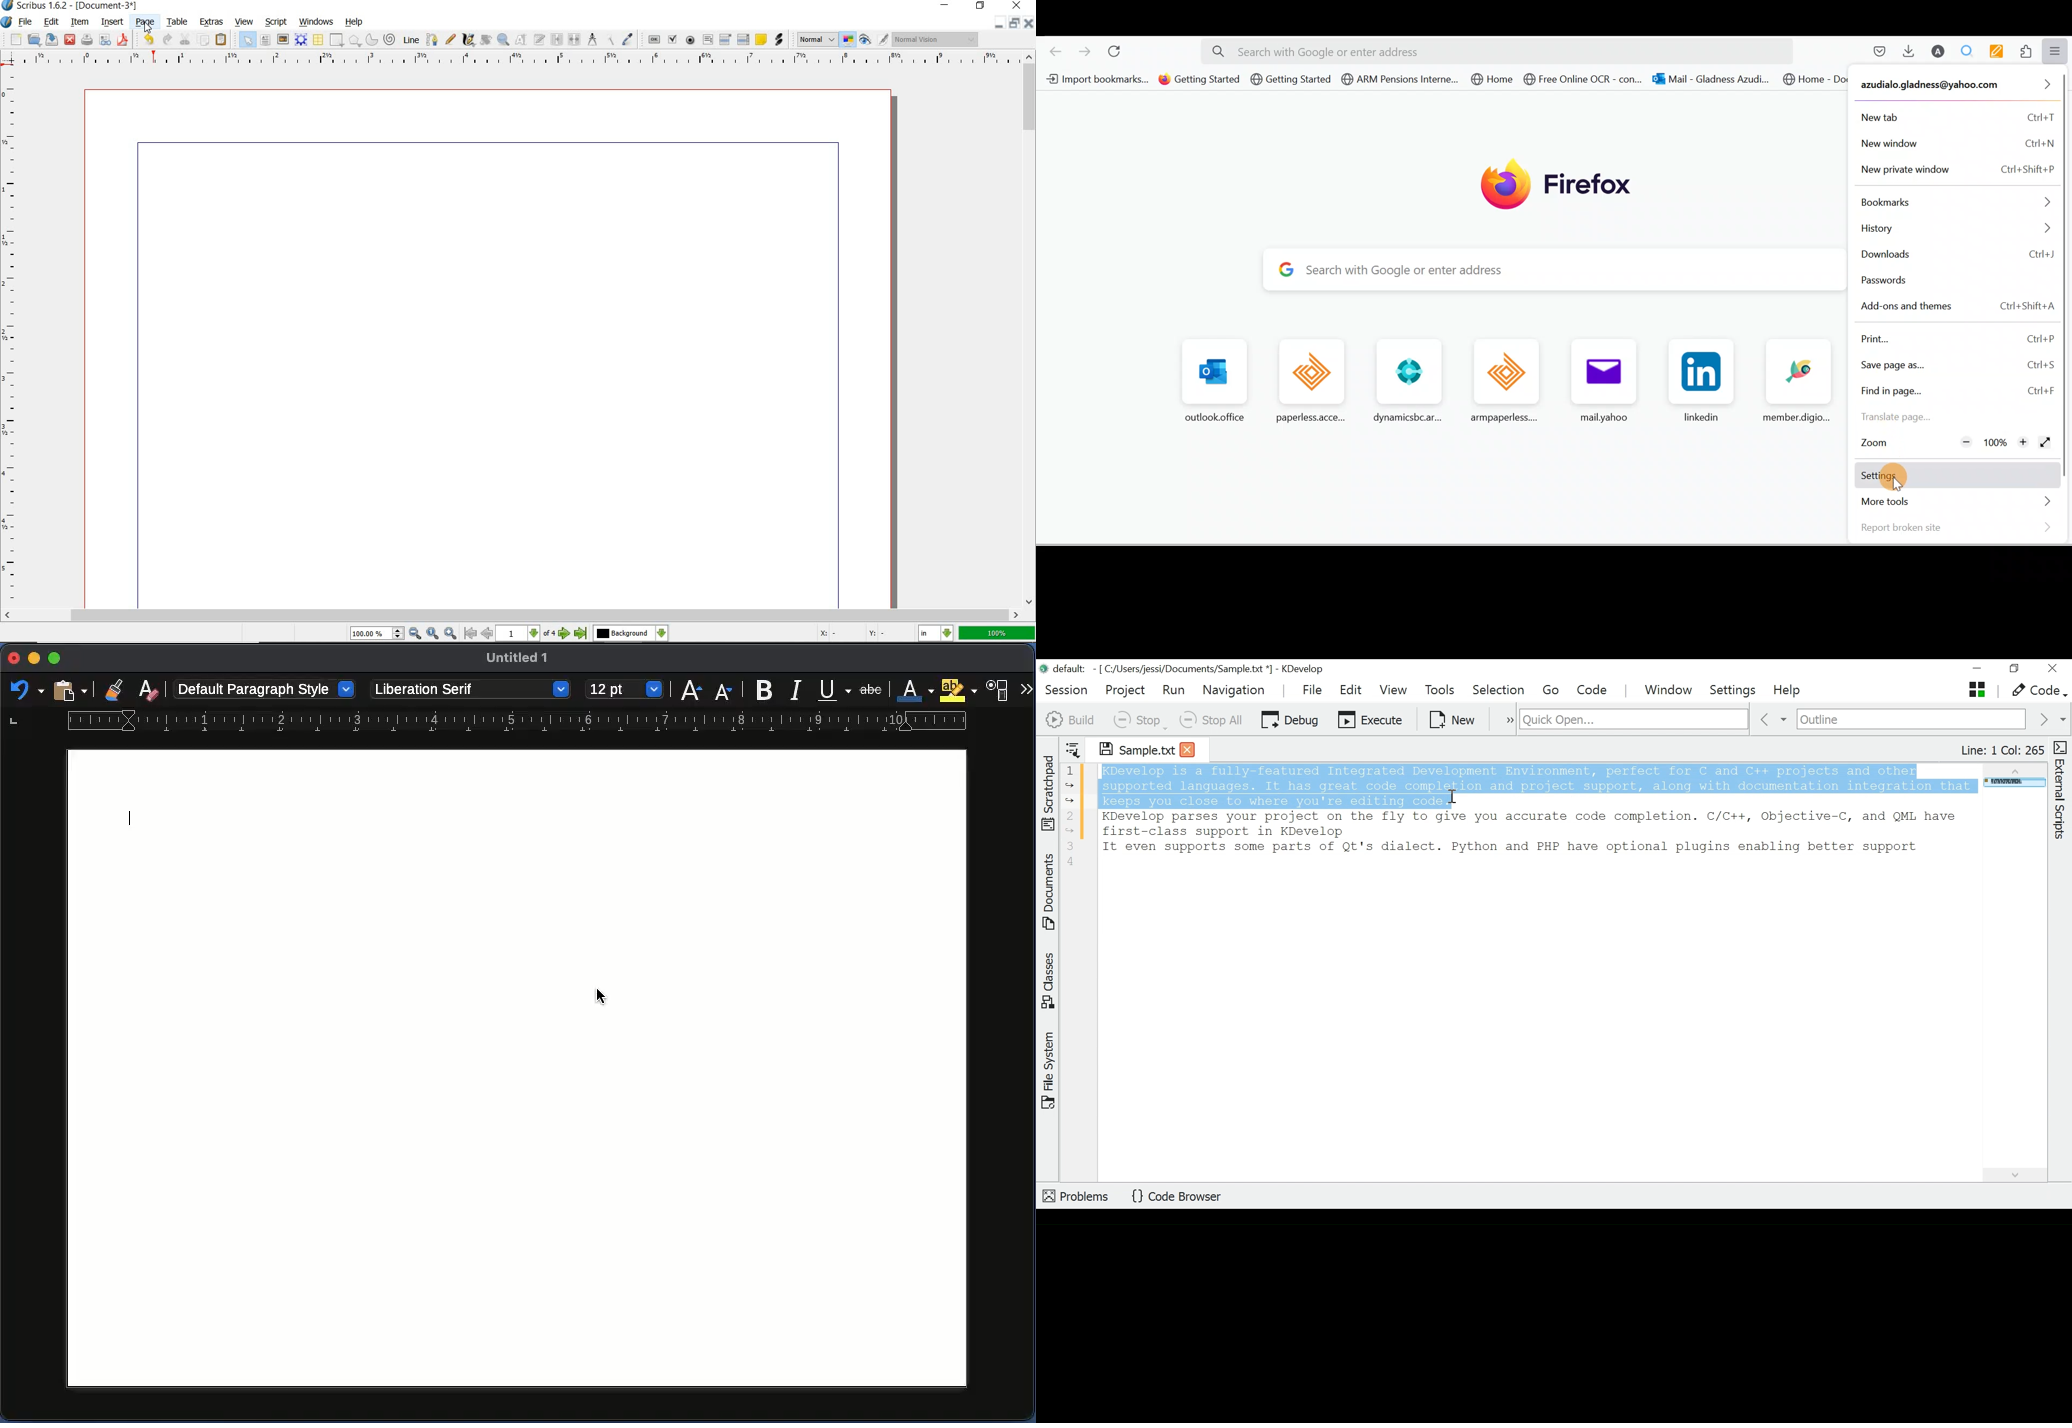 The image size is (2072, 1428). Describe the element at coordinates (1491, 79) in the screenshot. I see `Bookmark 5` at that location.